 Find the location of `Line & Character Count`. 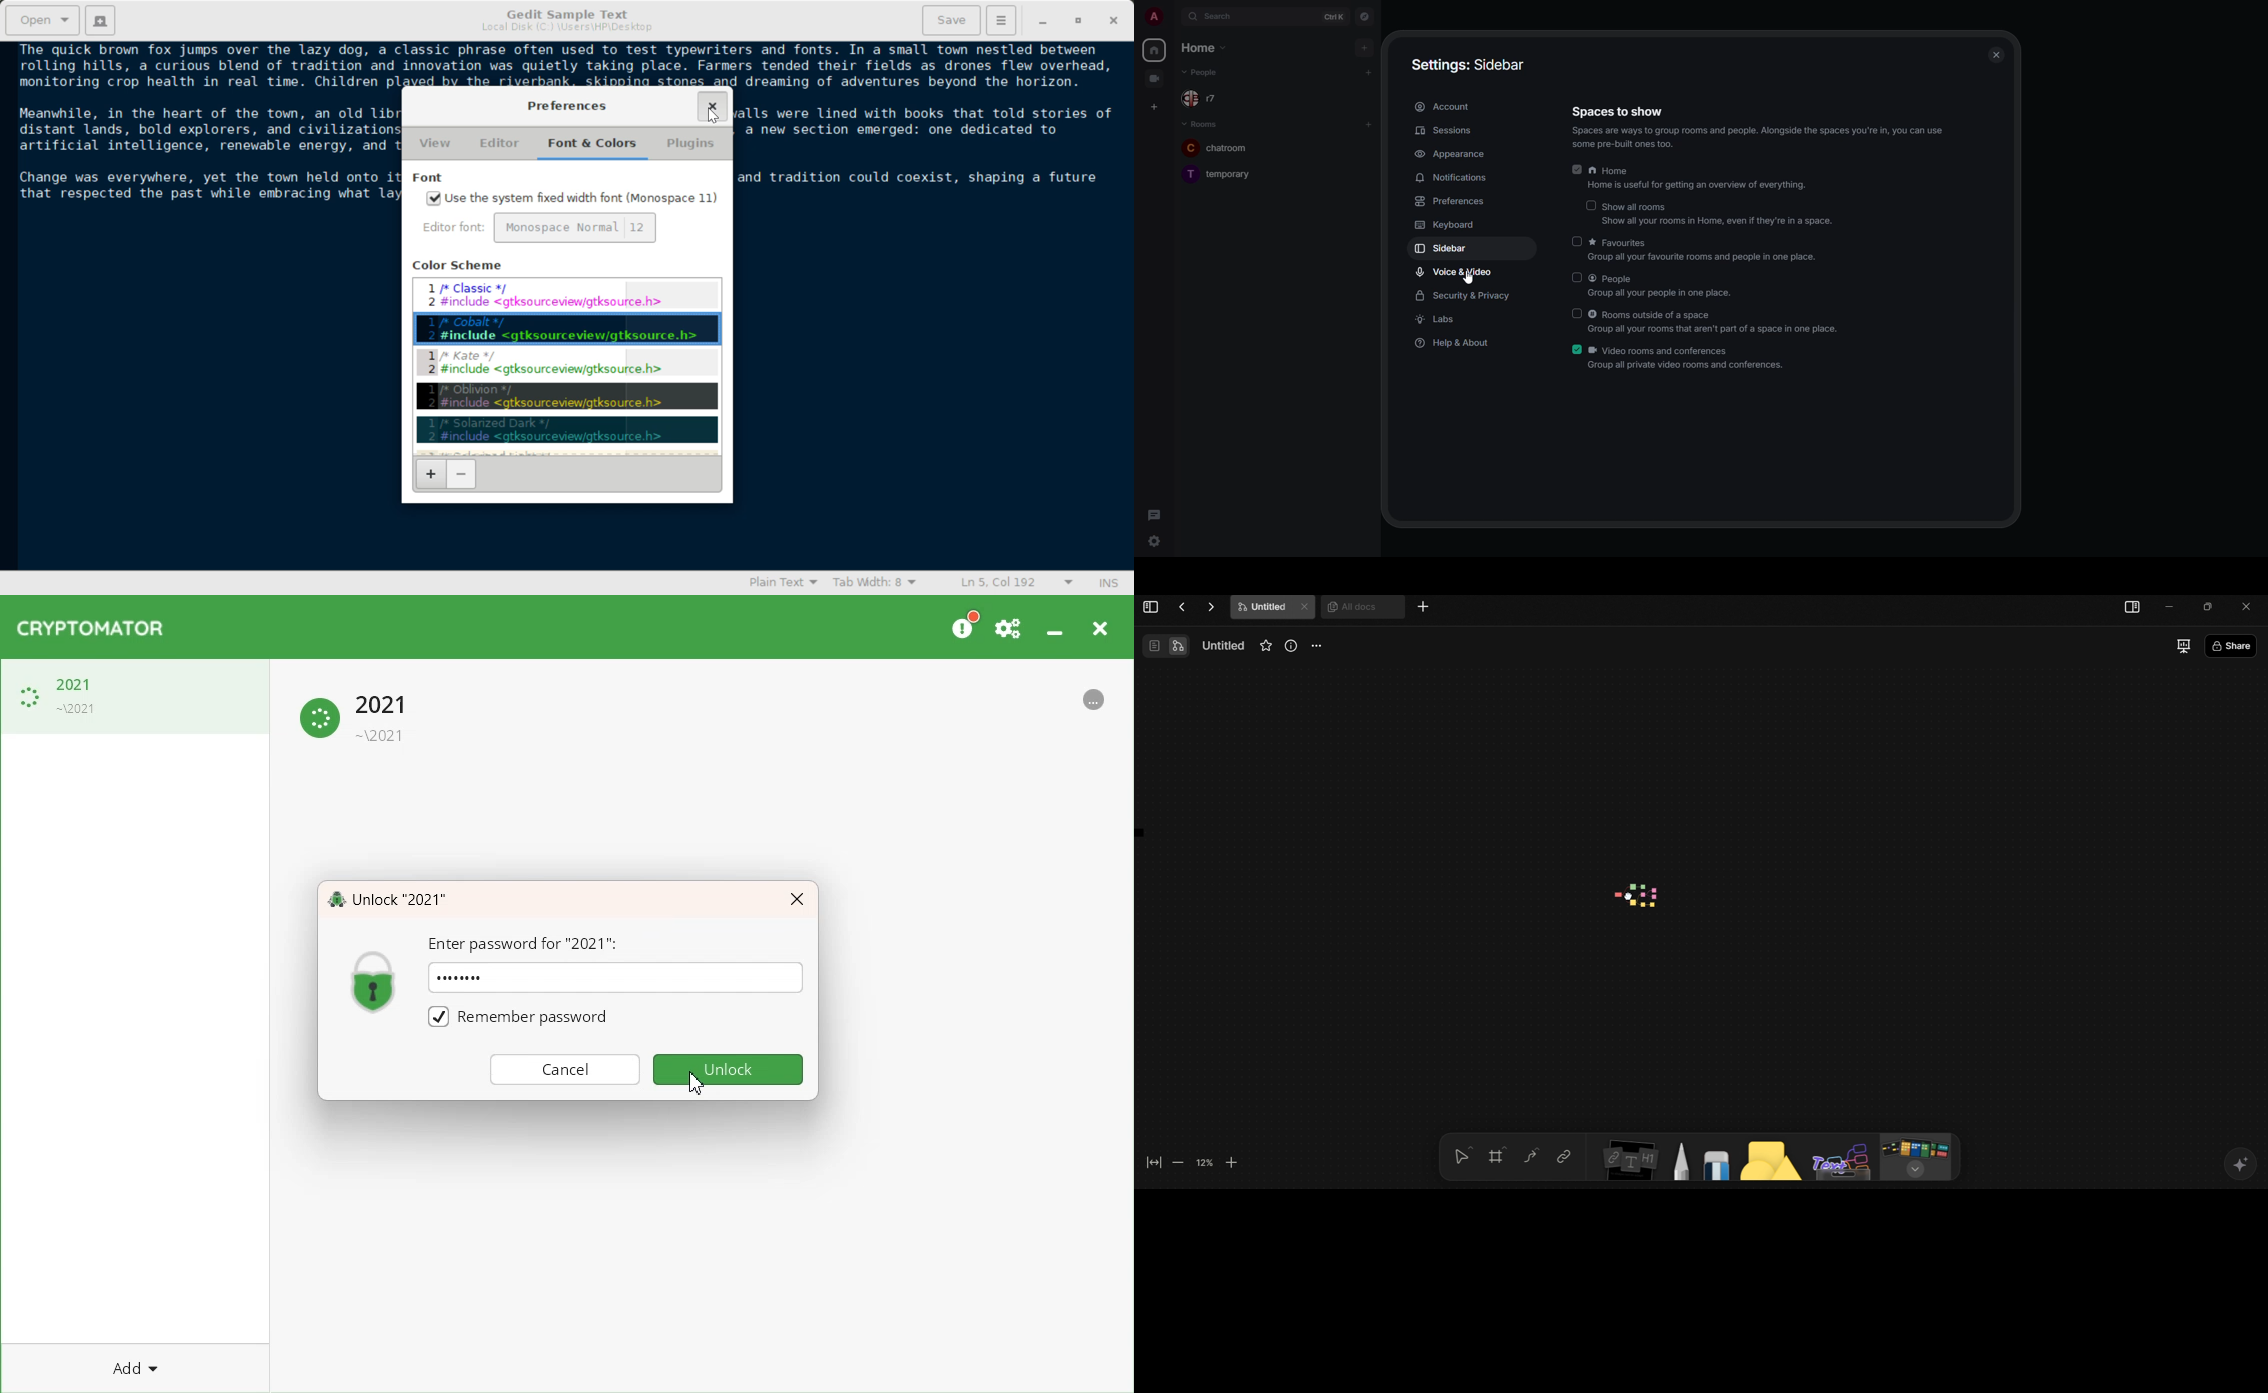

Line & Character Count is located at coordinates (1011, 584).